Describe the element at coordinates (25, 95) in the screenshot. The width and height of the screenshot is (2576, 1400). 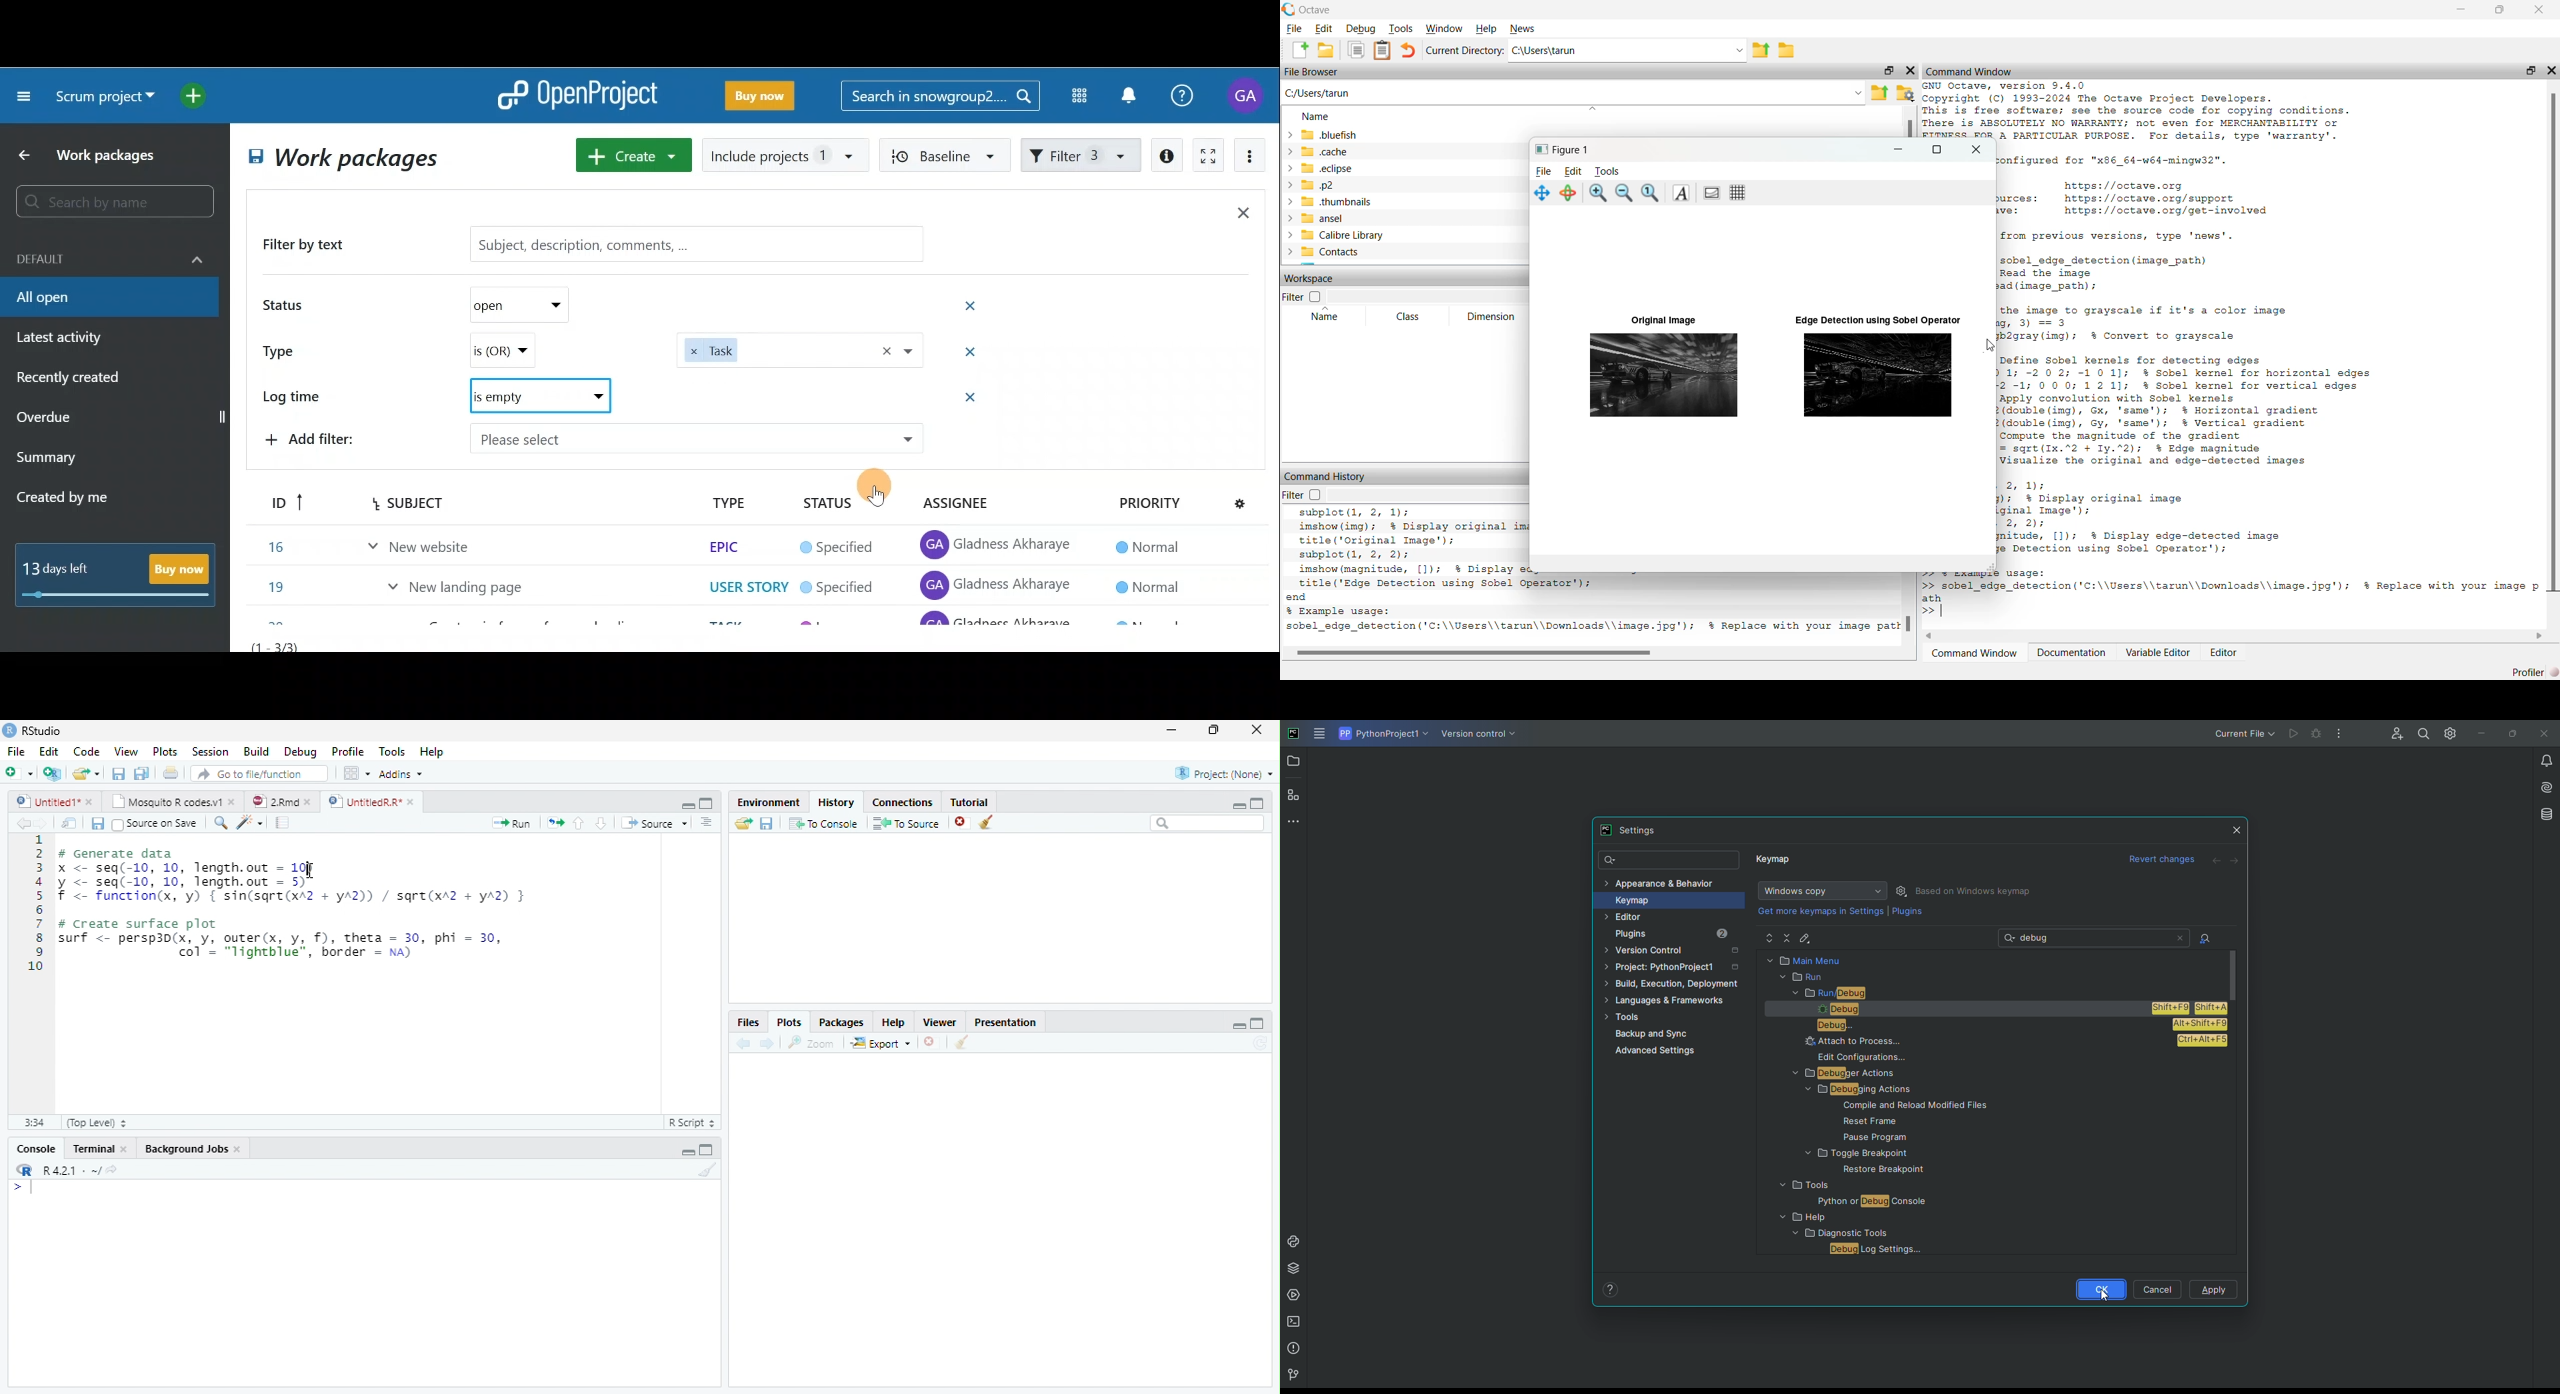
I see `Collapse project menu` at that location.